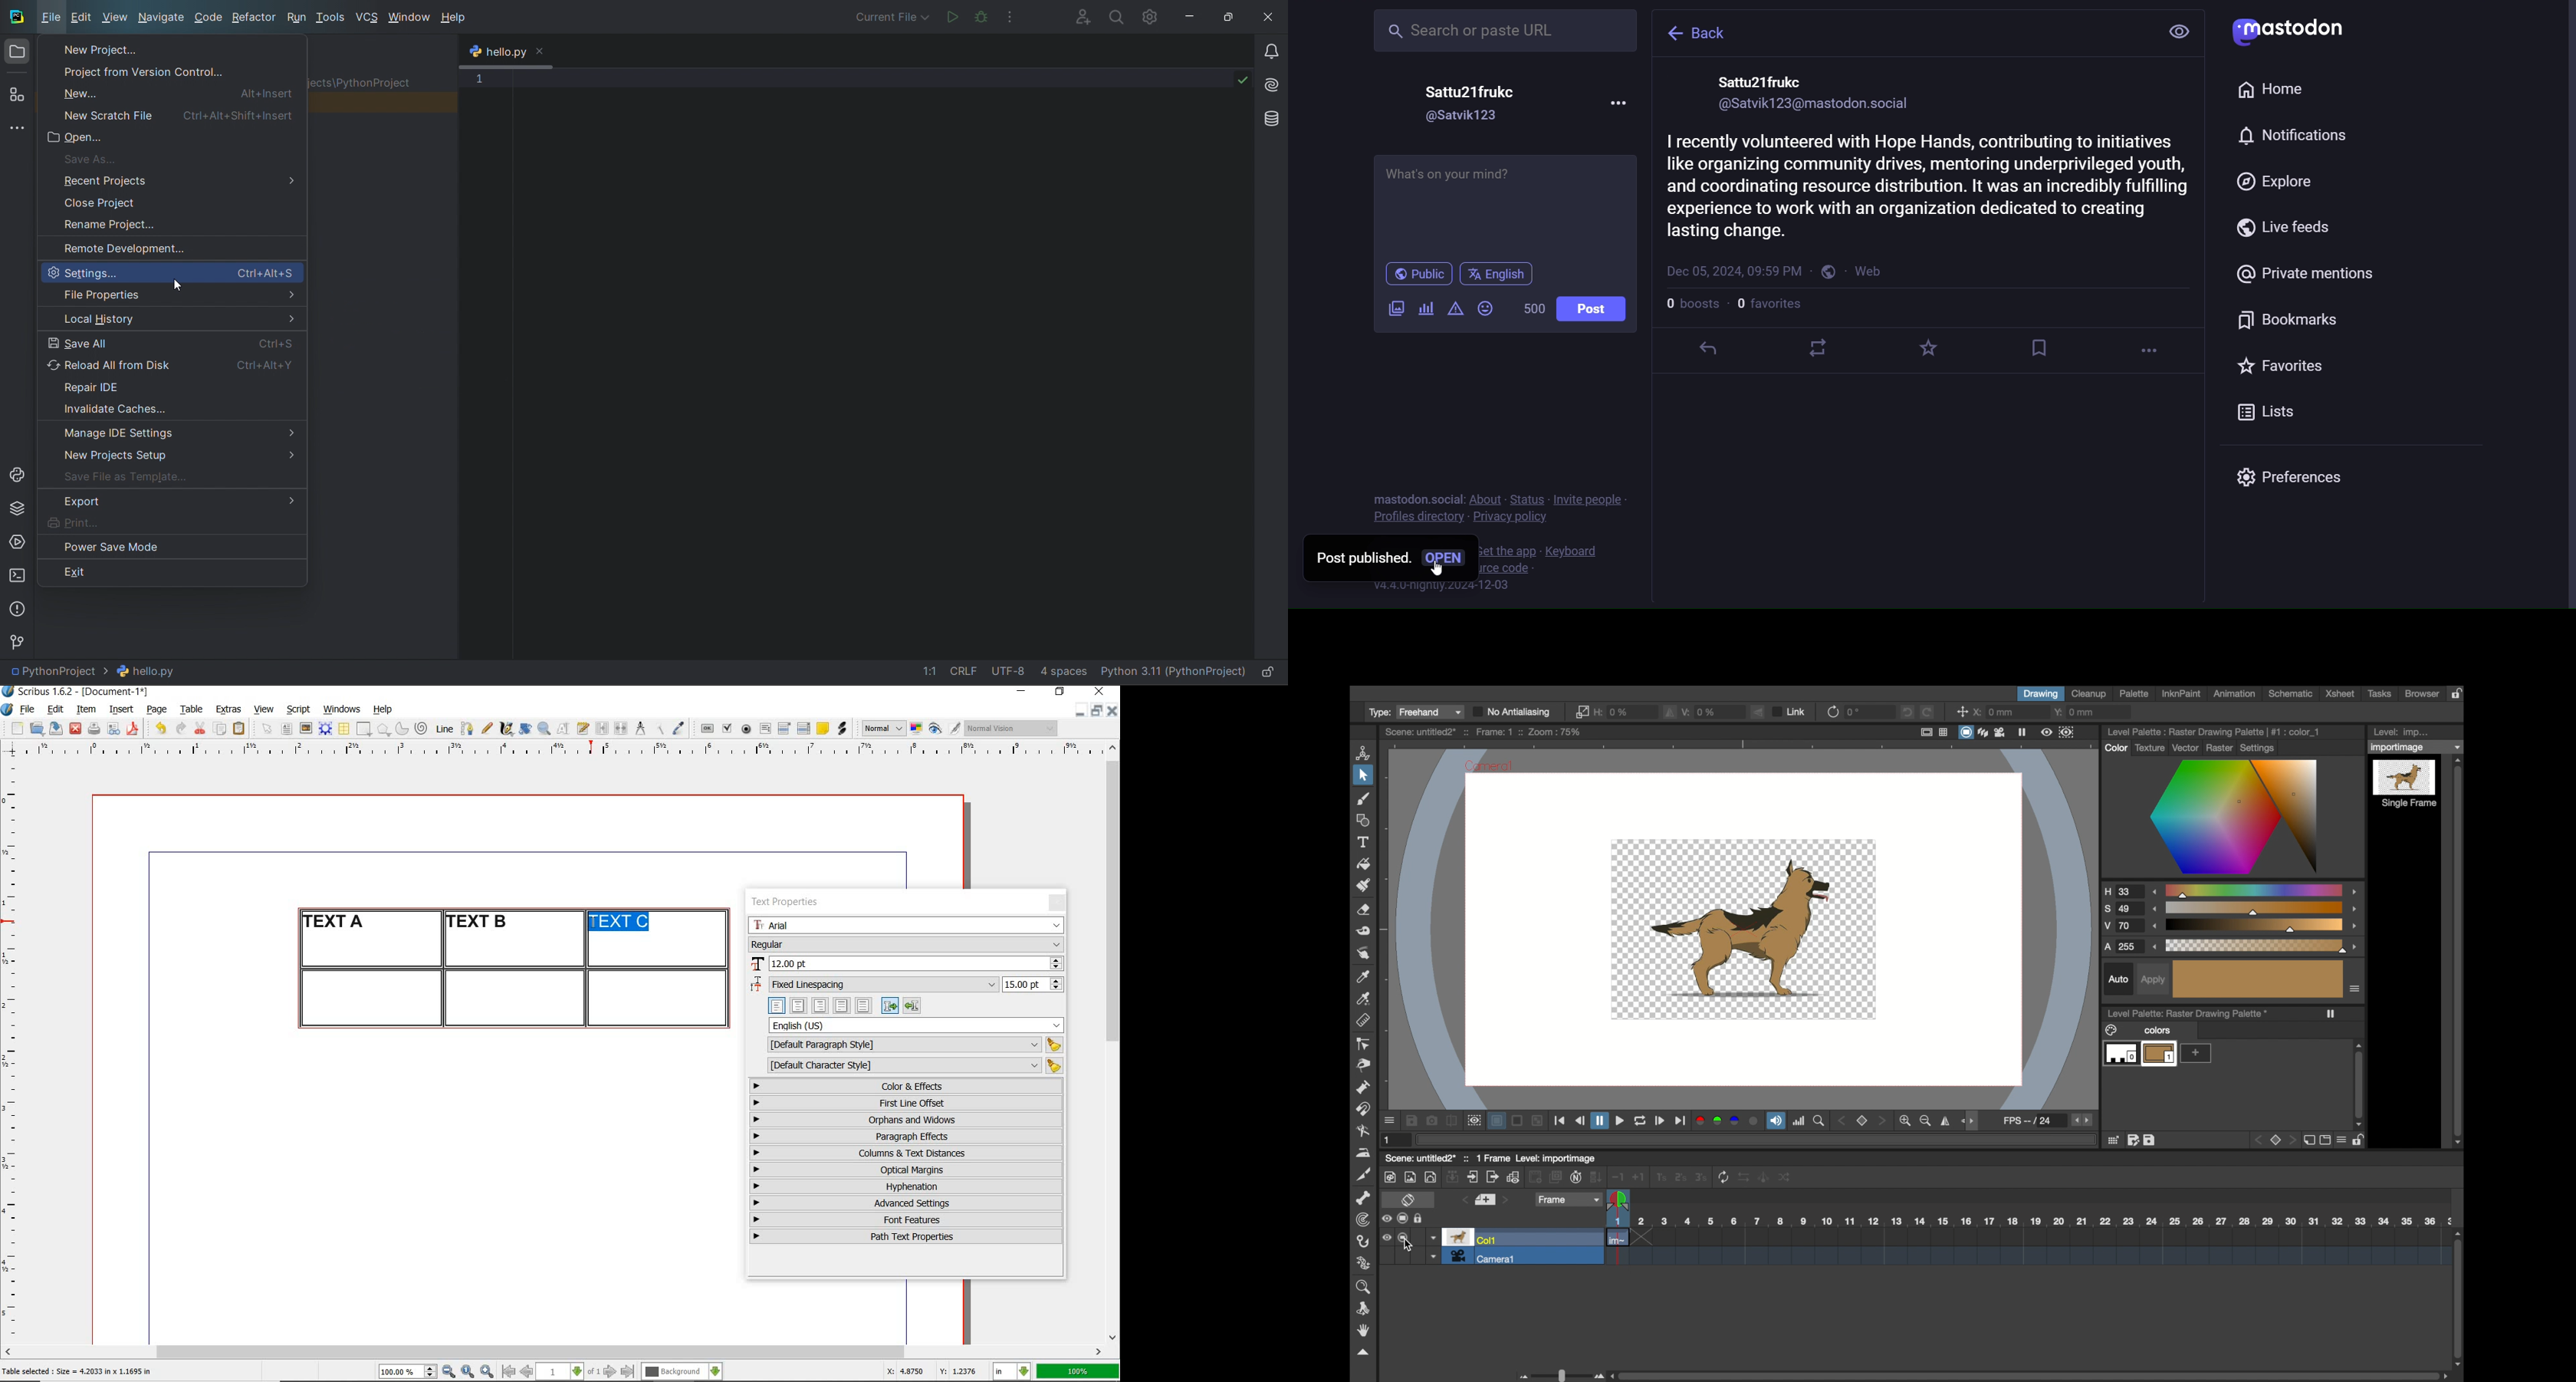 This screenshot has width=2576, height=1400. Describe the element at coordinates (1363, 863) in the screenshot. I see `fill tool` at that location.